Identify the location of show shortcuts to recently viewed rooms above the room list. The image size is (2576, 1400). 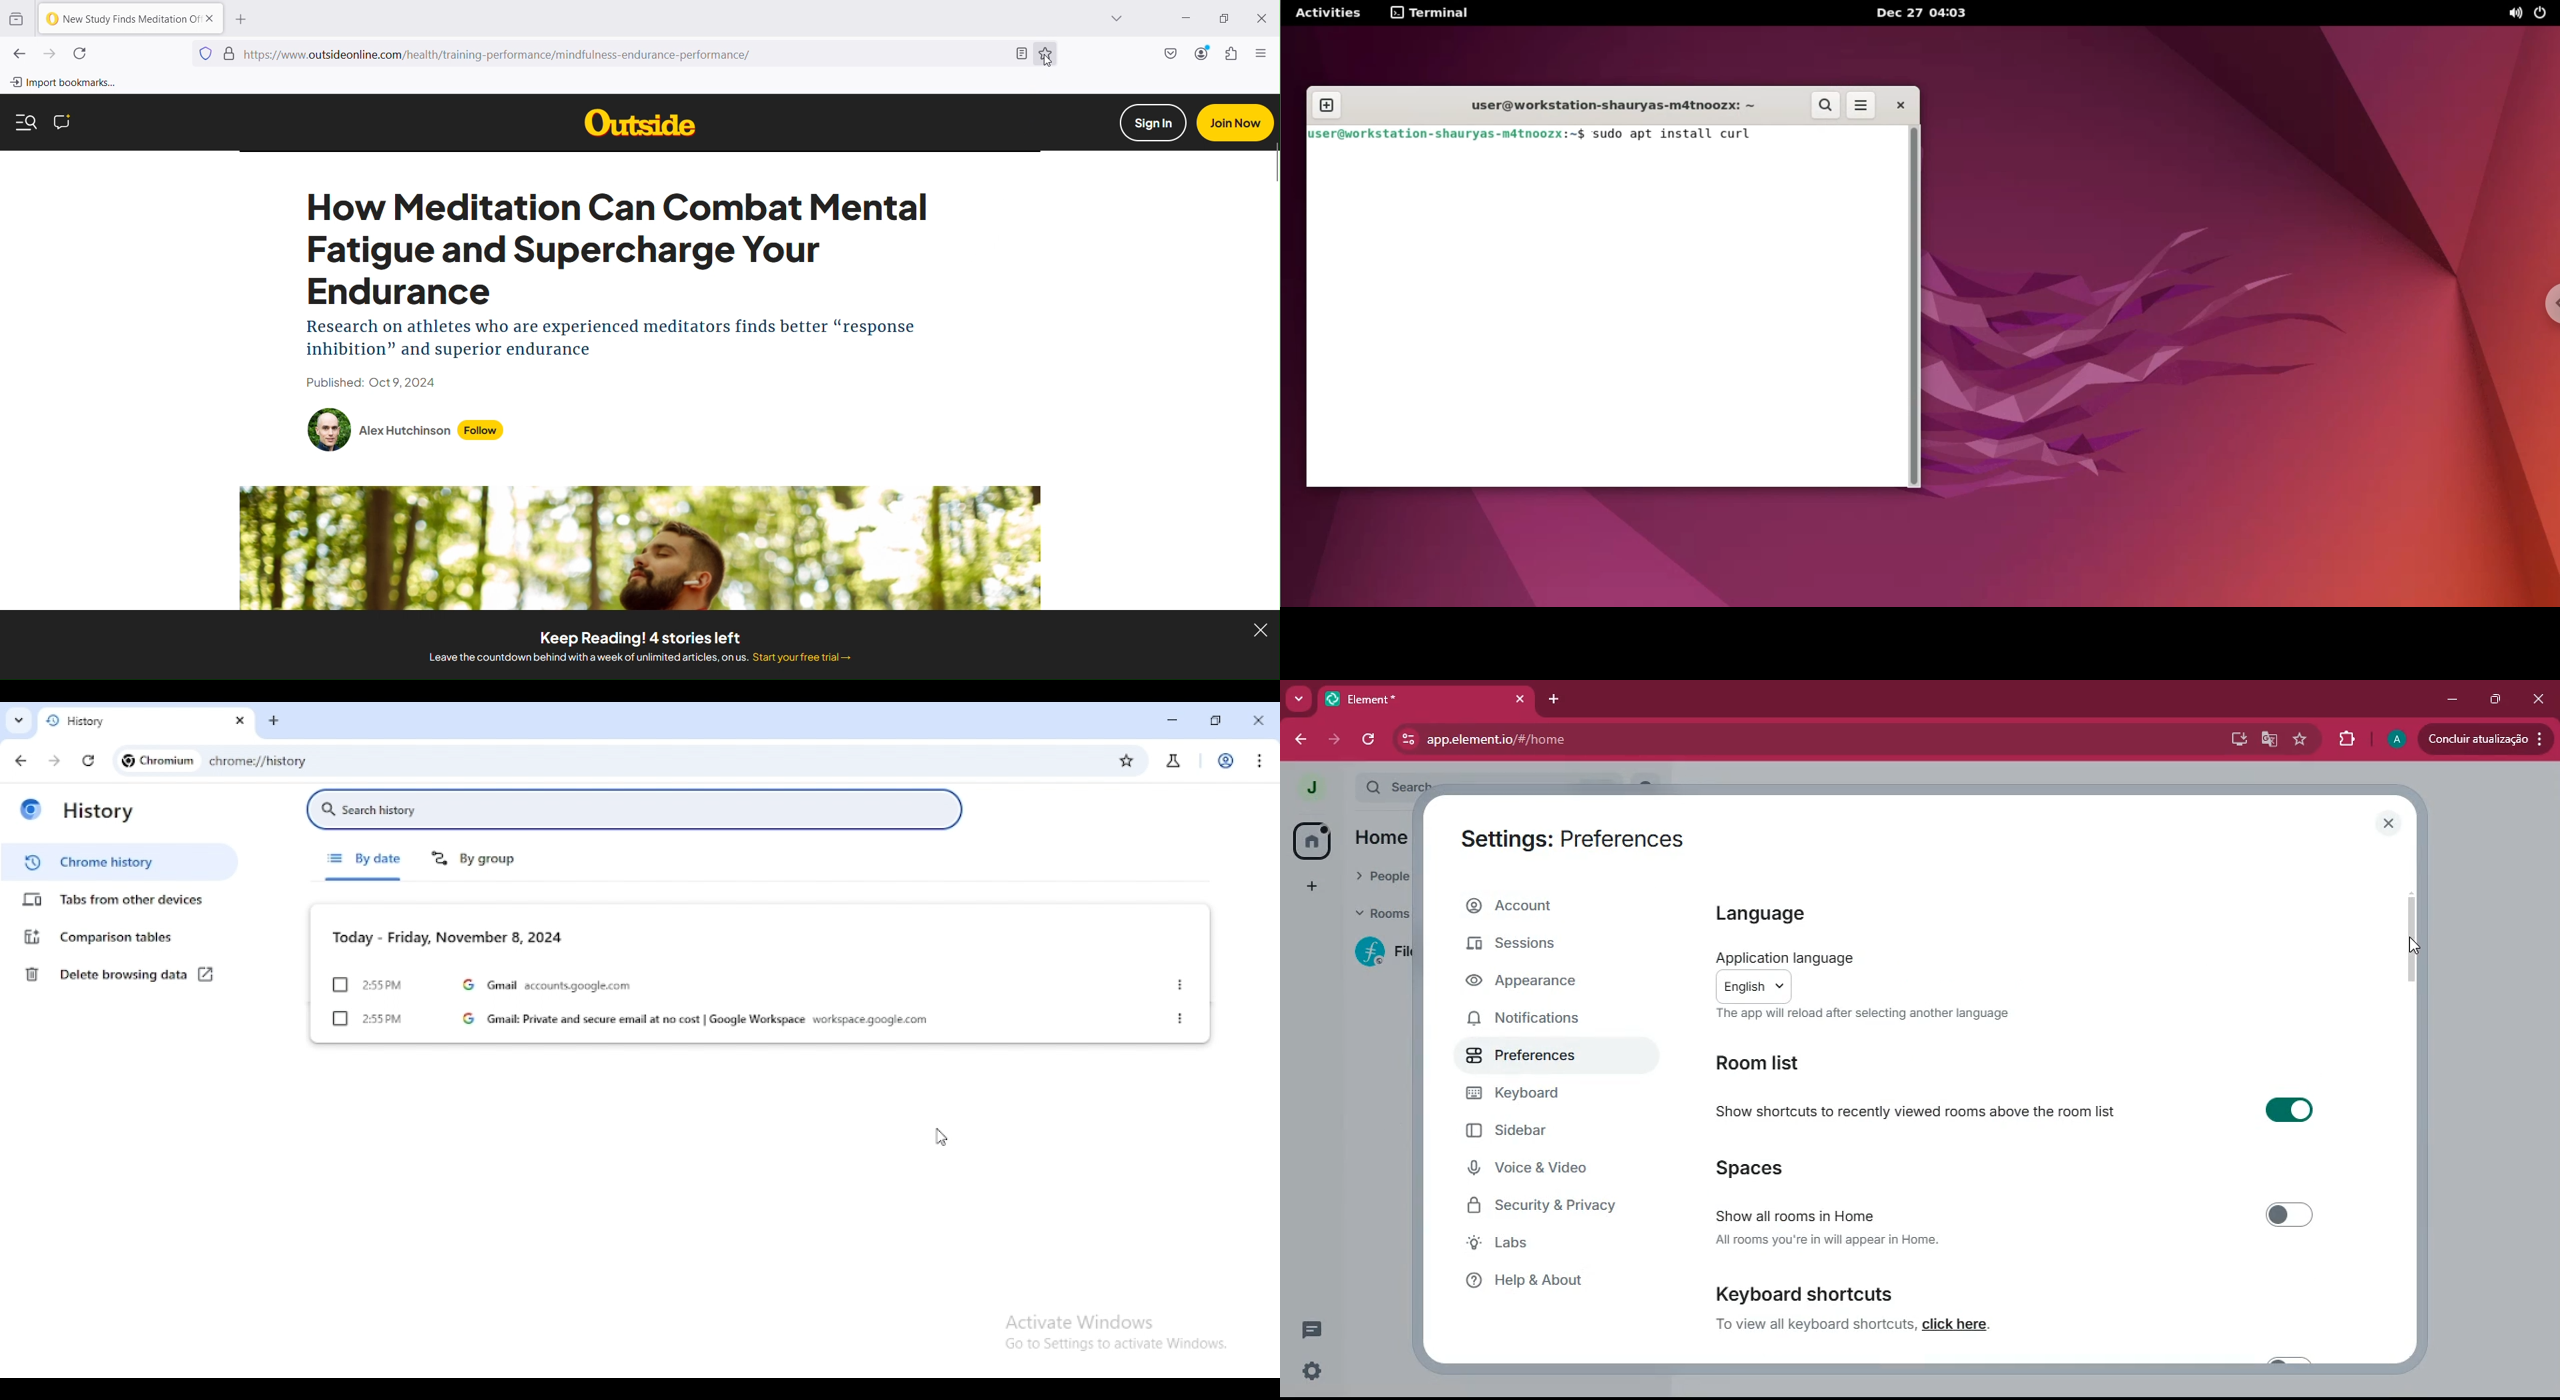
(1912, 1109).